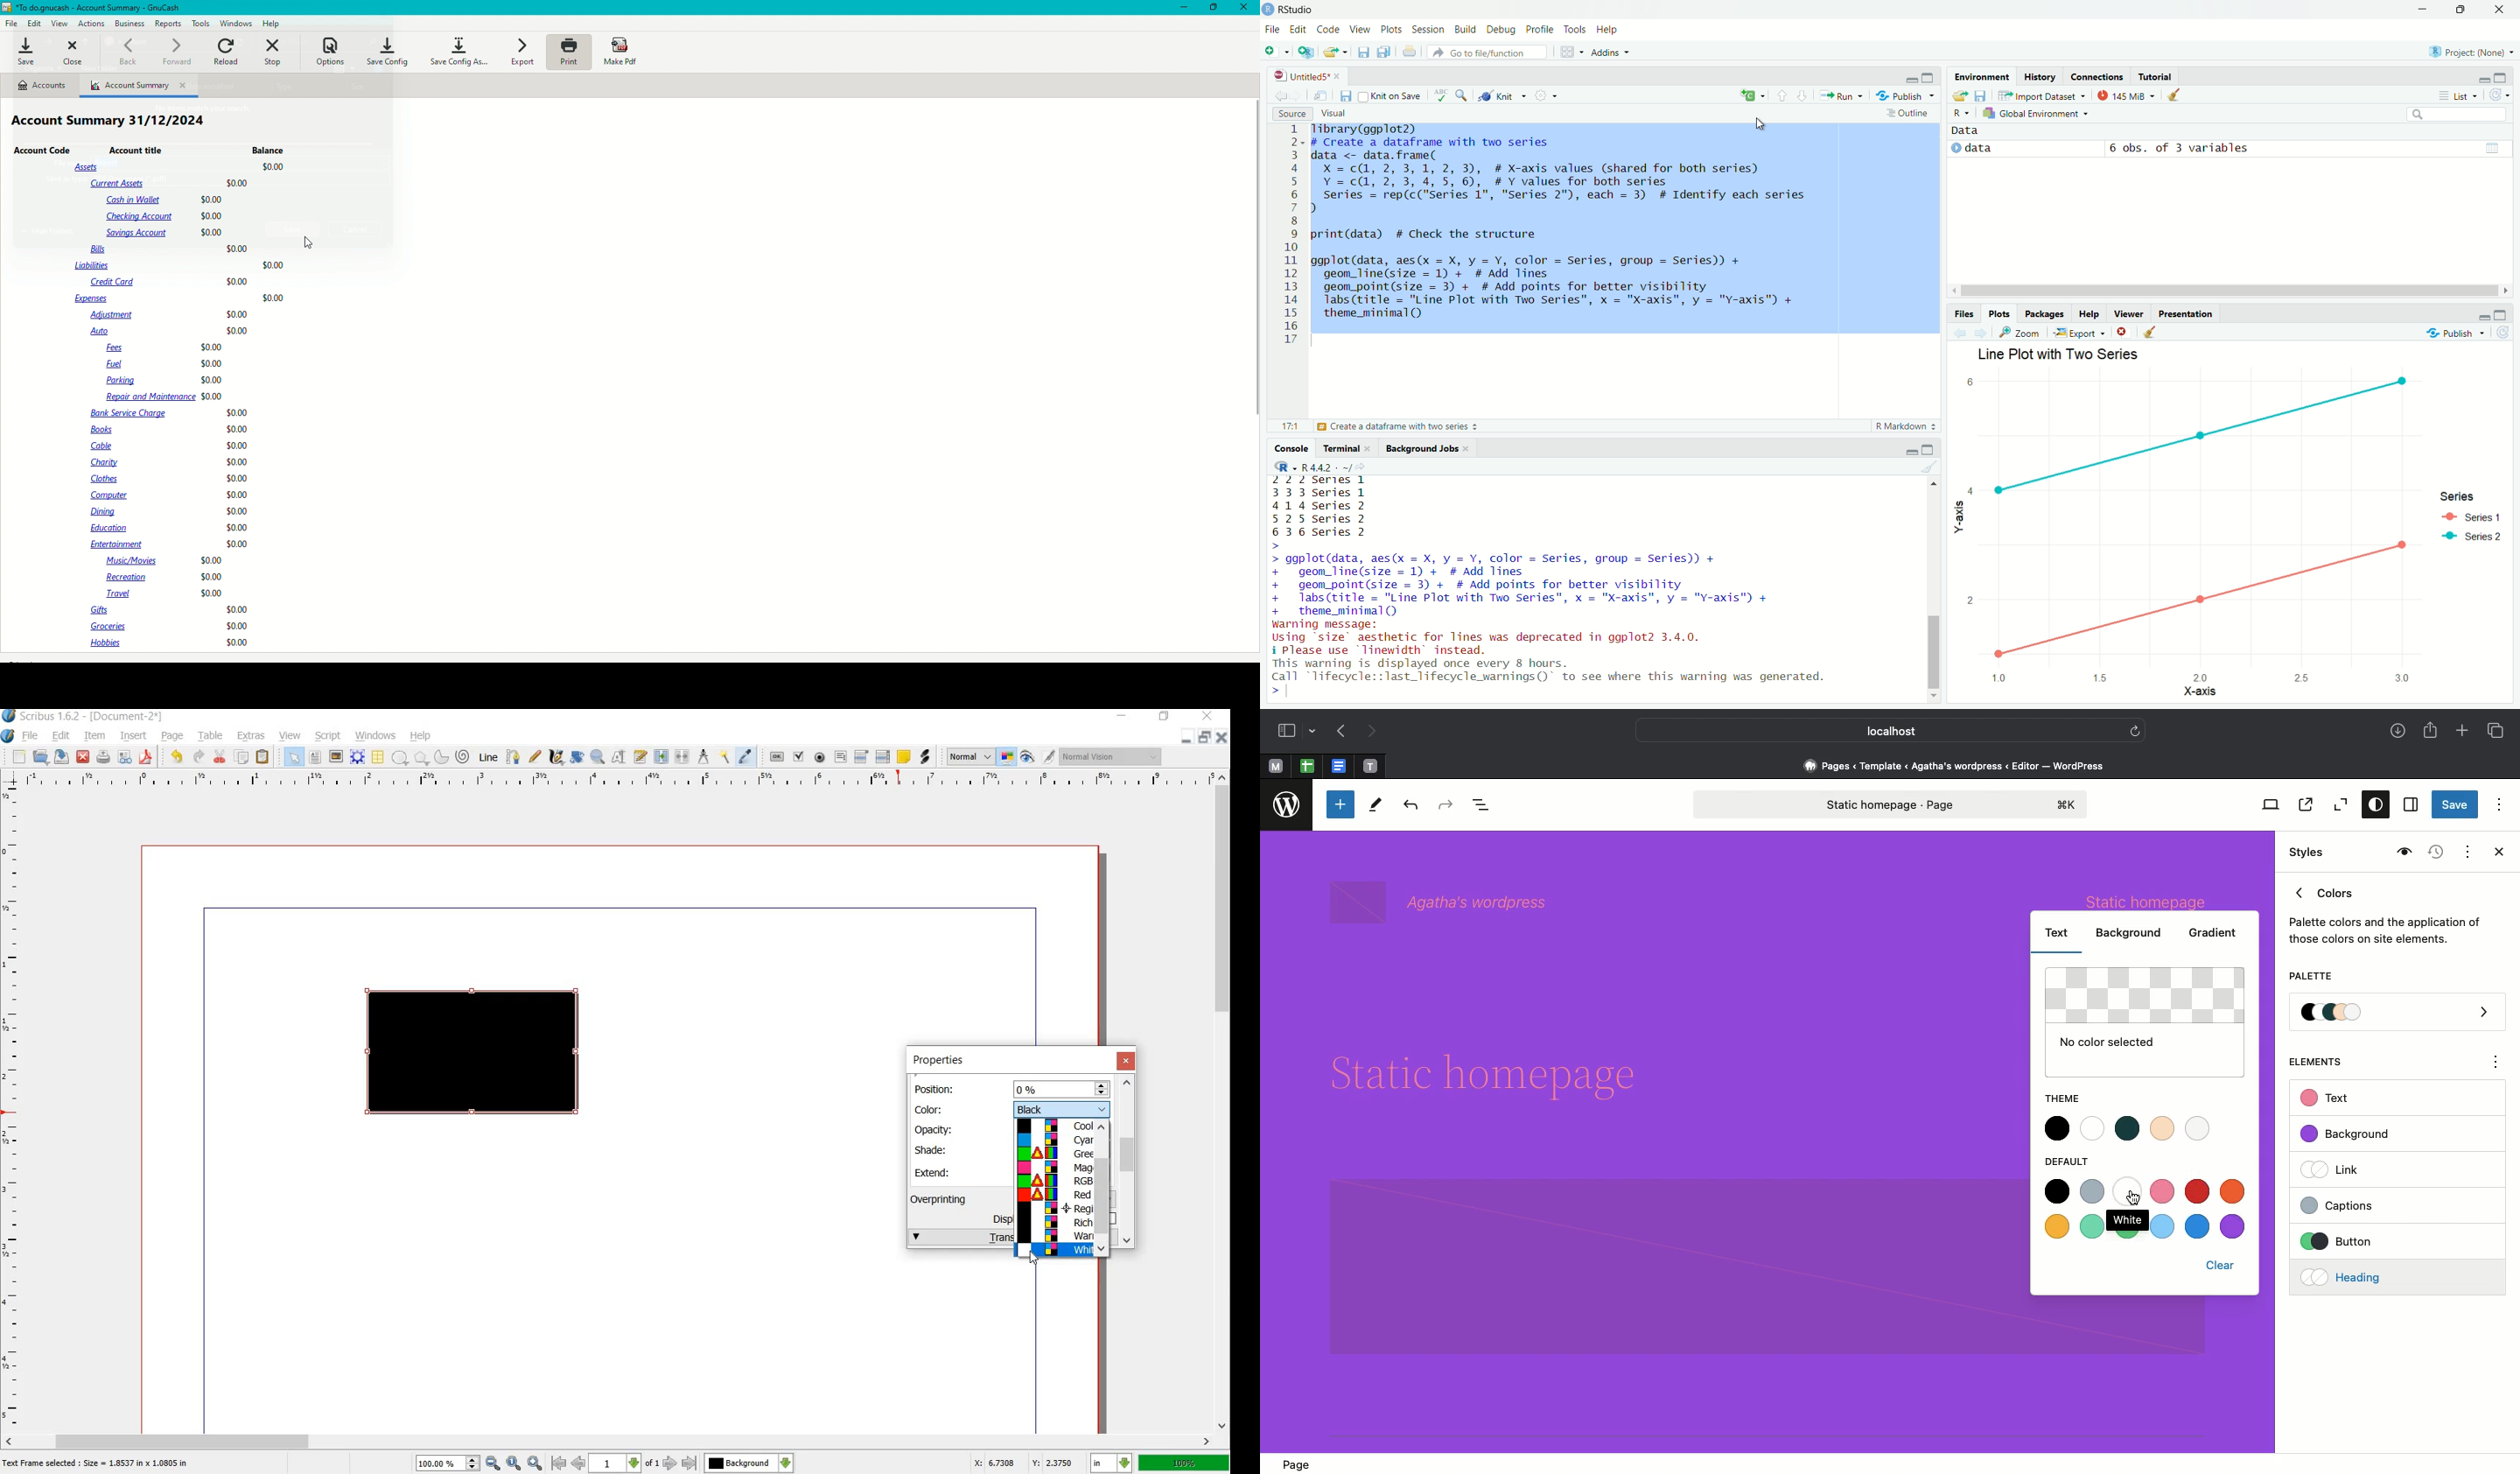 The height and width of the screenshot is (1484, 2520). What do you see at coordinates (1502, 32) in the screenshot?
I see `Debug` at bounding box center [1502, 32].